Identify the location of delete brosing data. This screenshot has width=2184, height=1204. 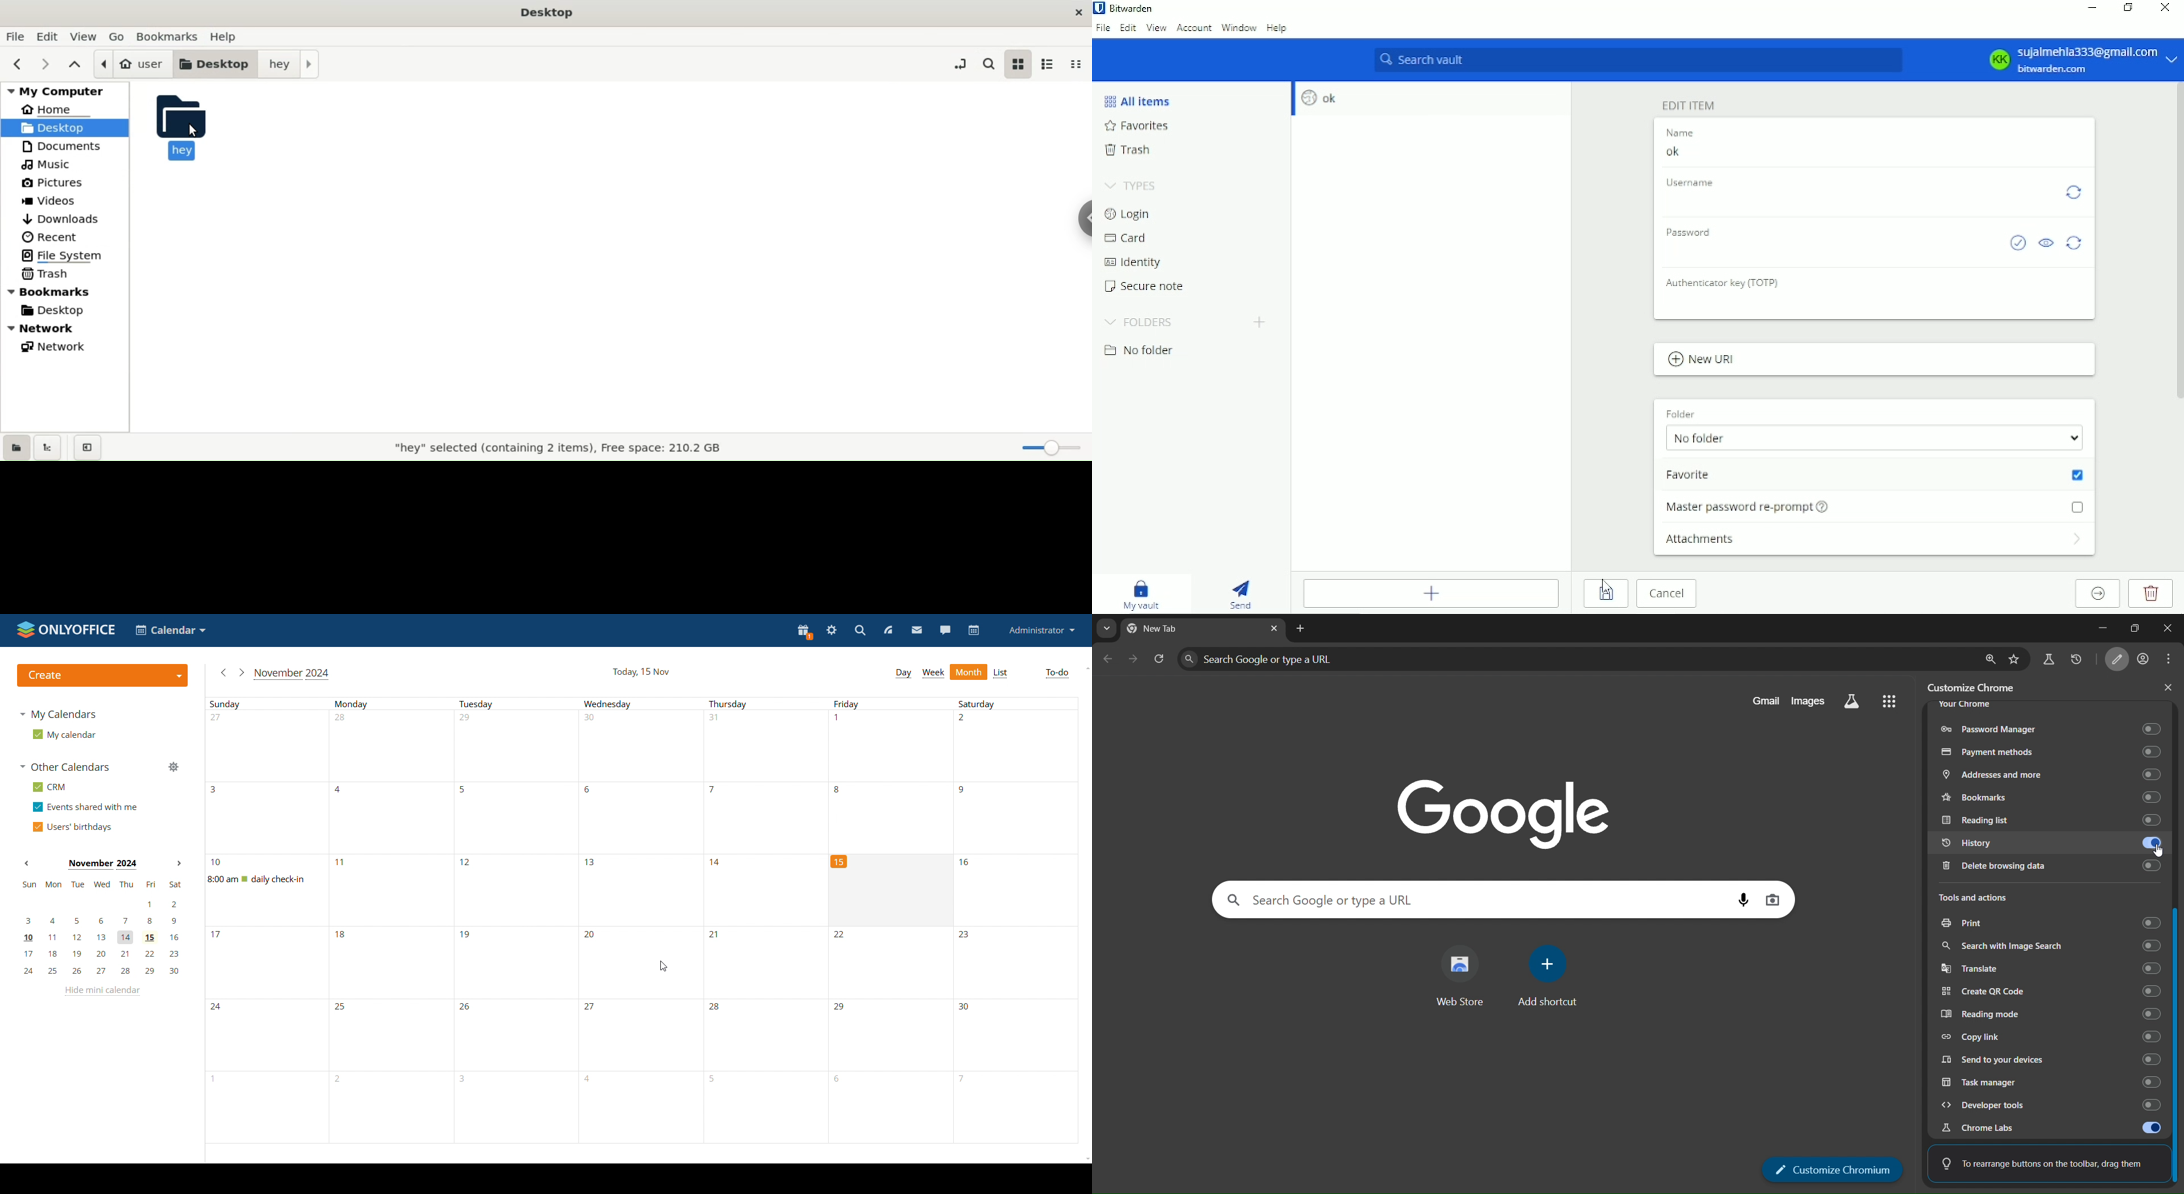
(2048, 868).